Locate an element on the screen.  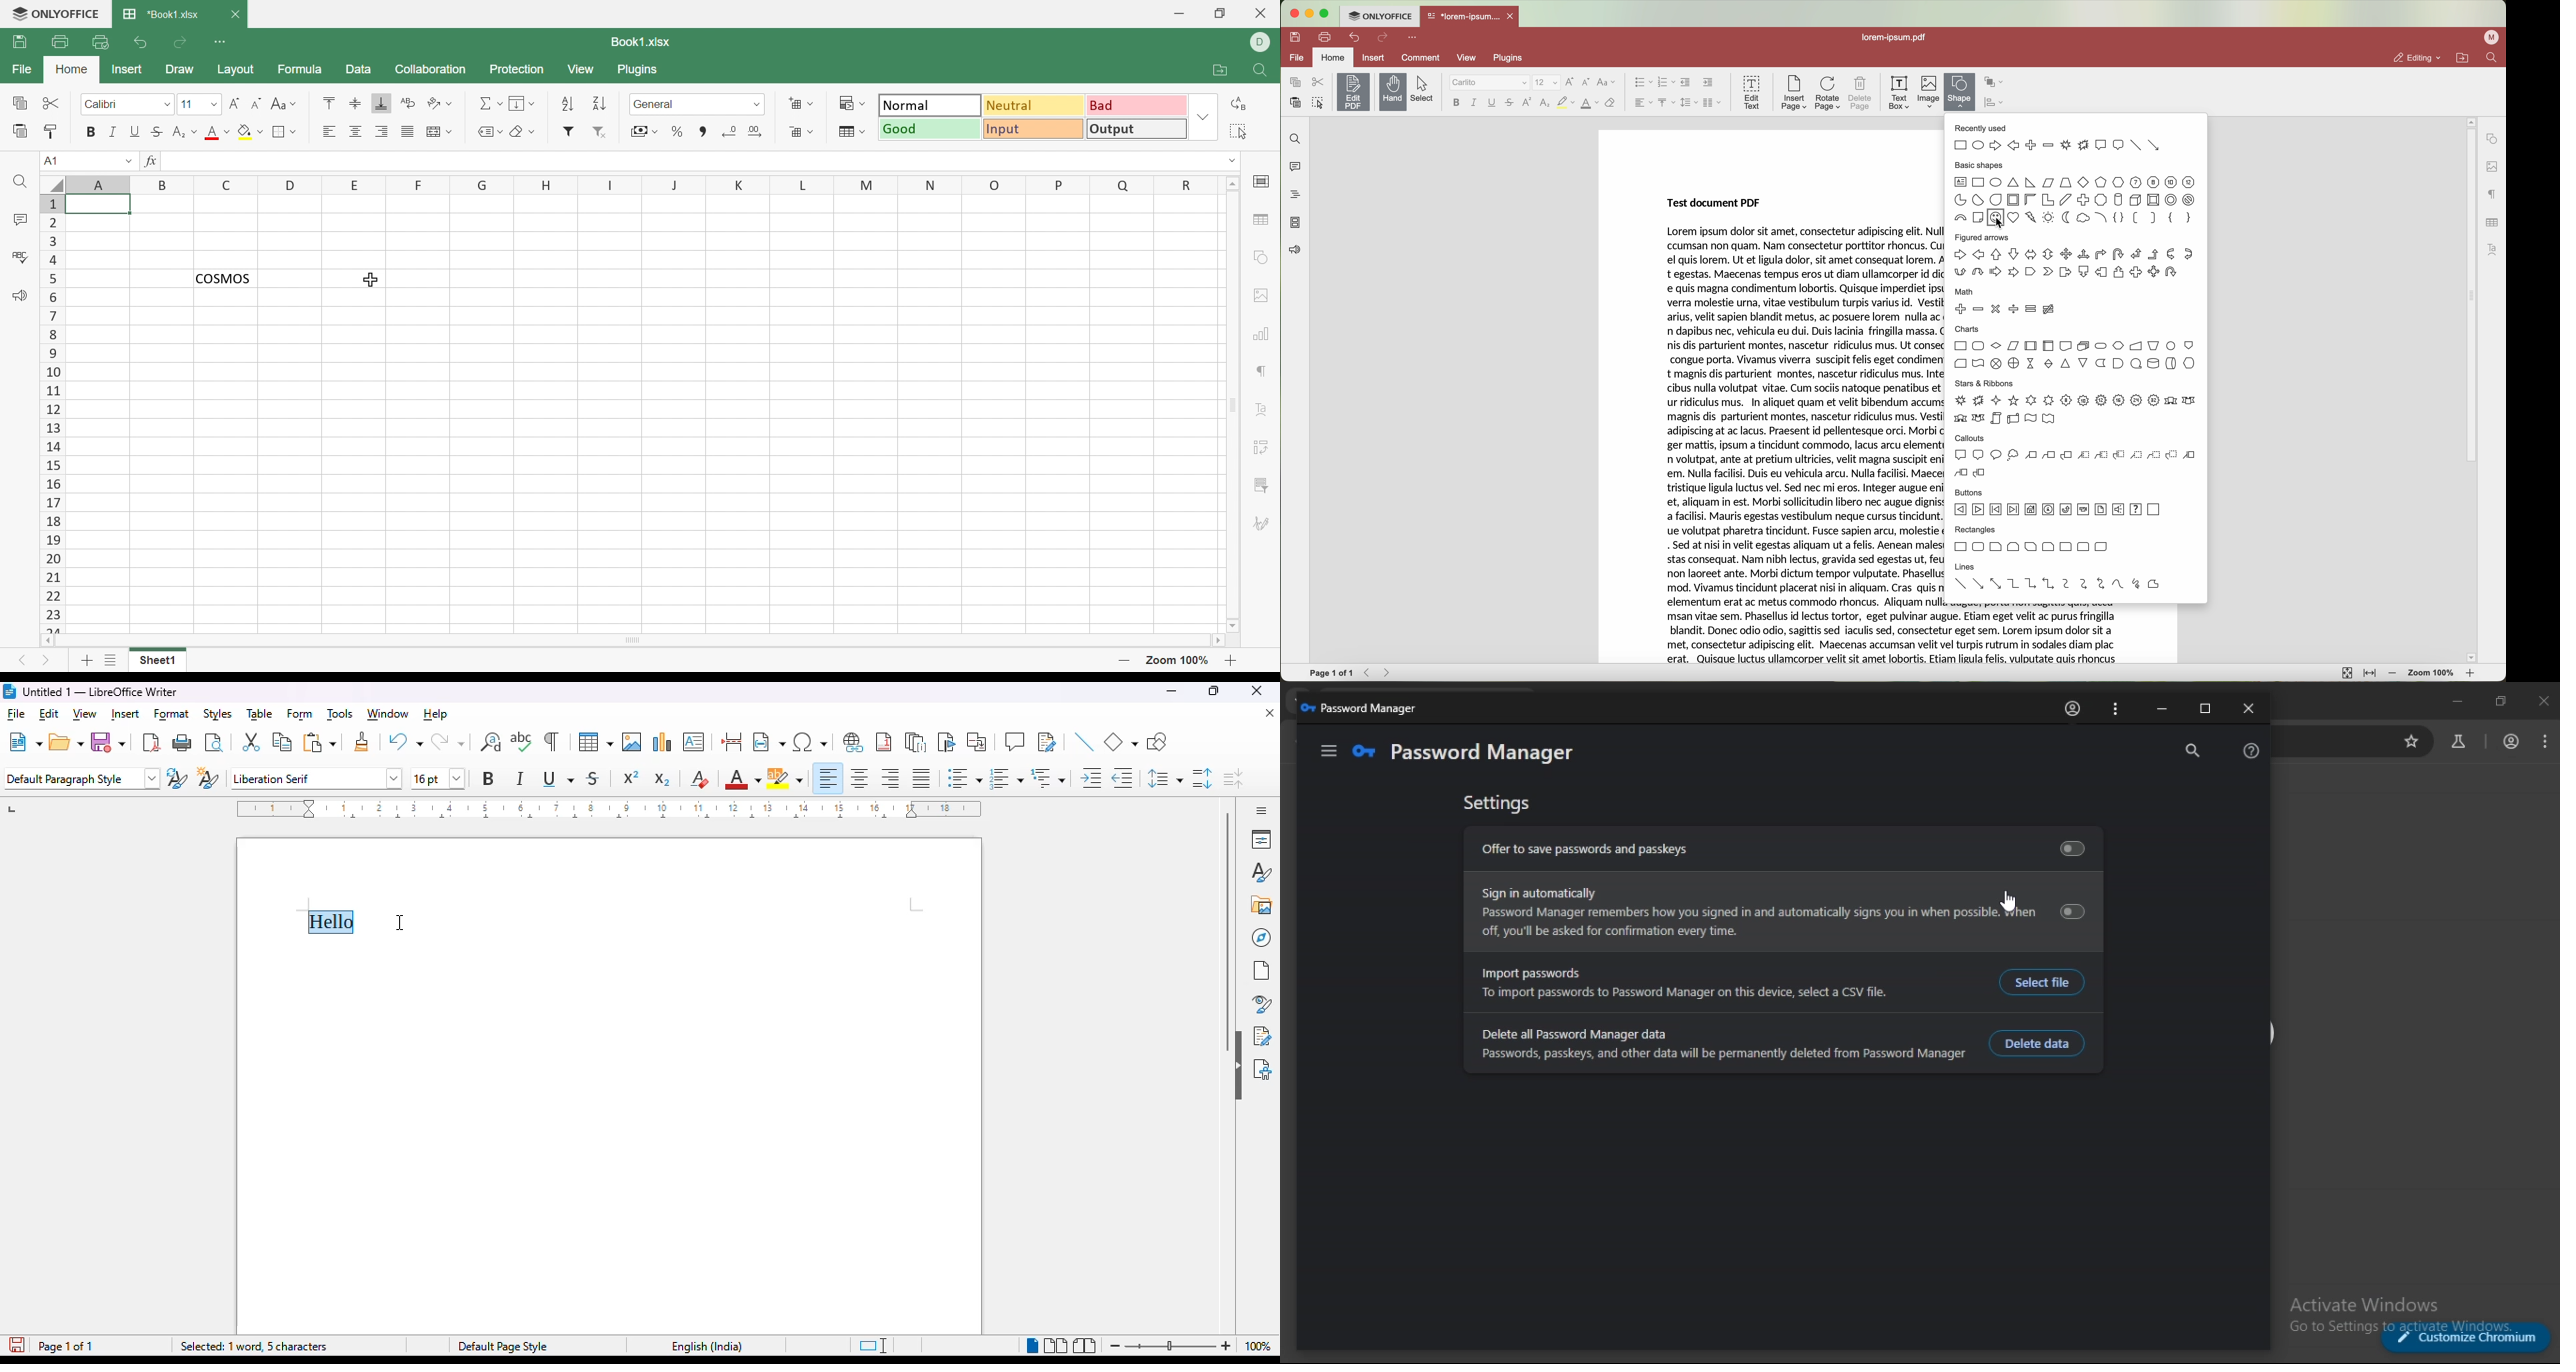
Scroll down is located at coordinates (1233, 627).